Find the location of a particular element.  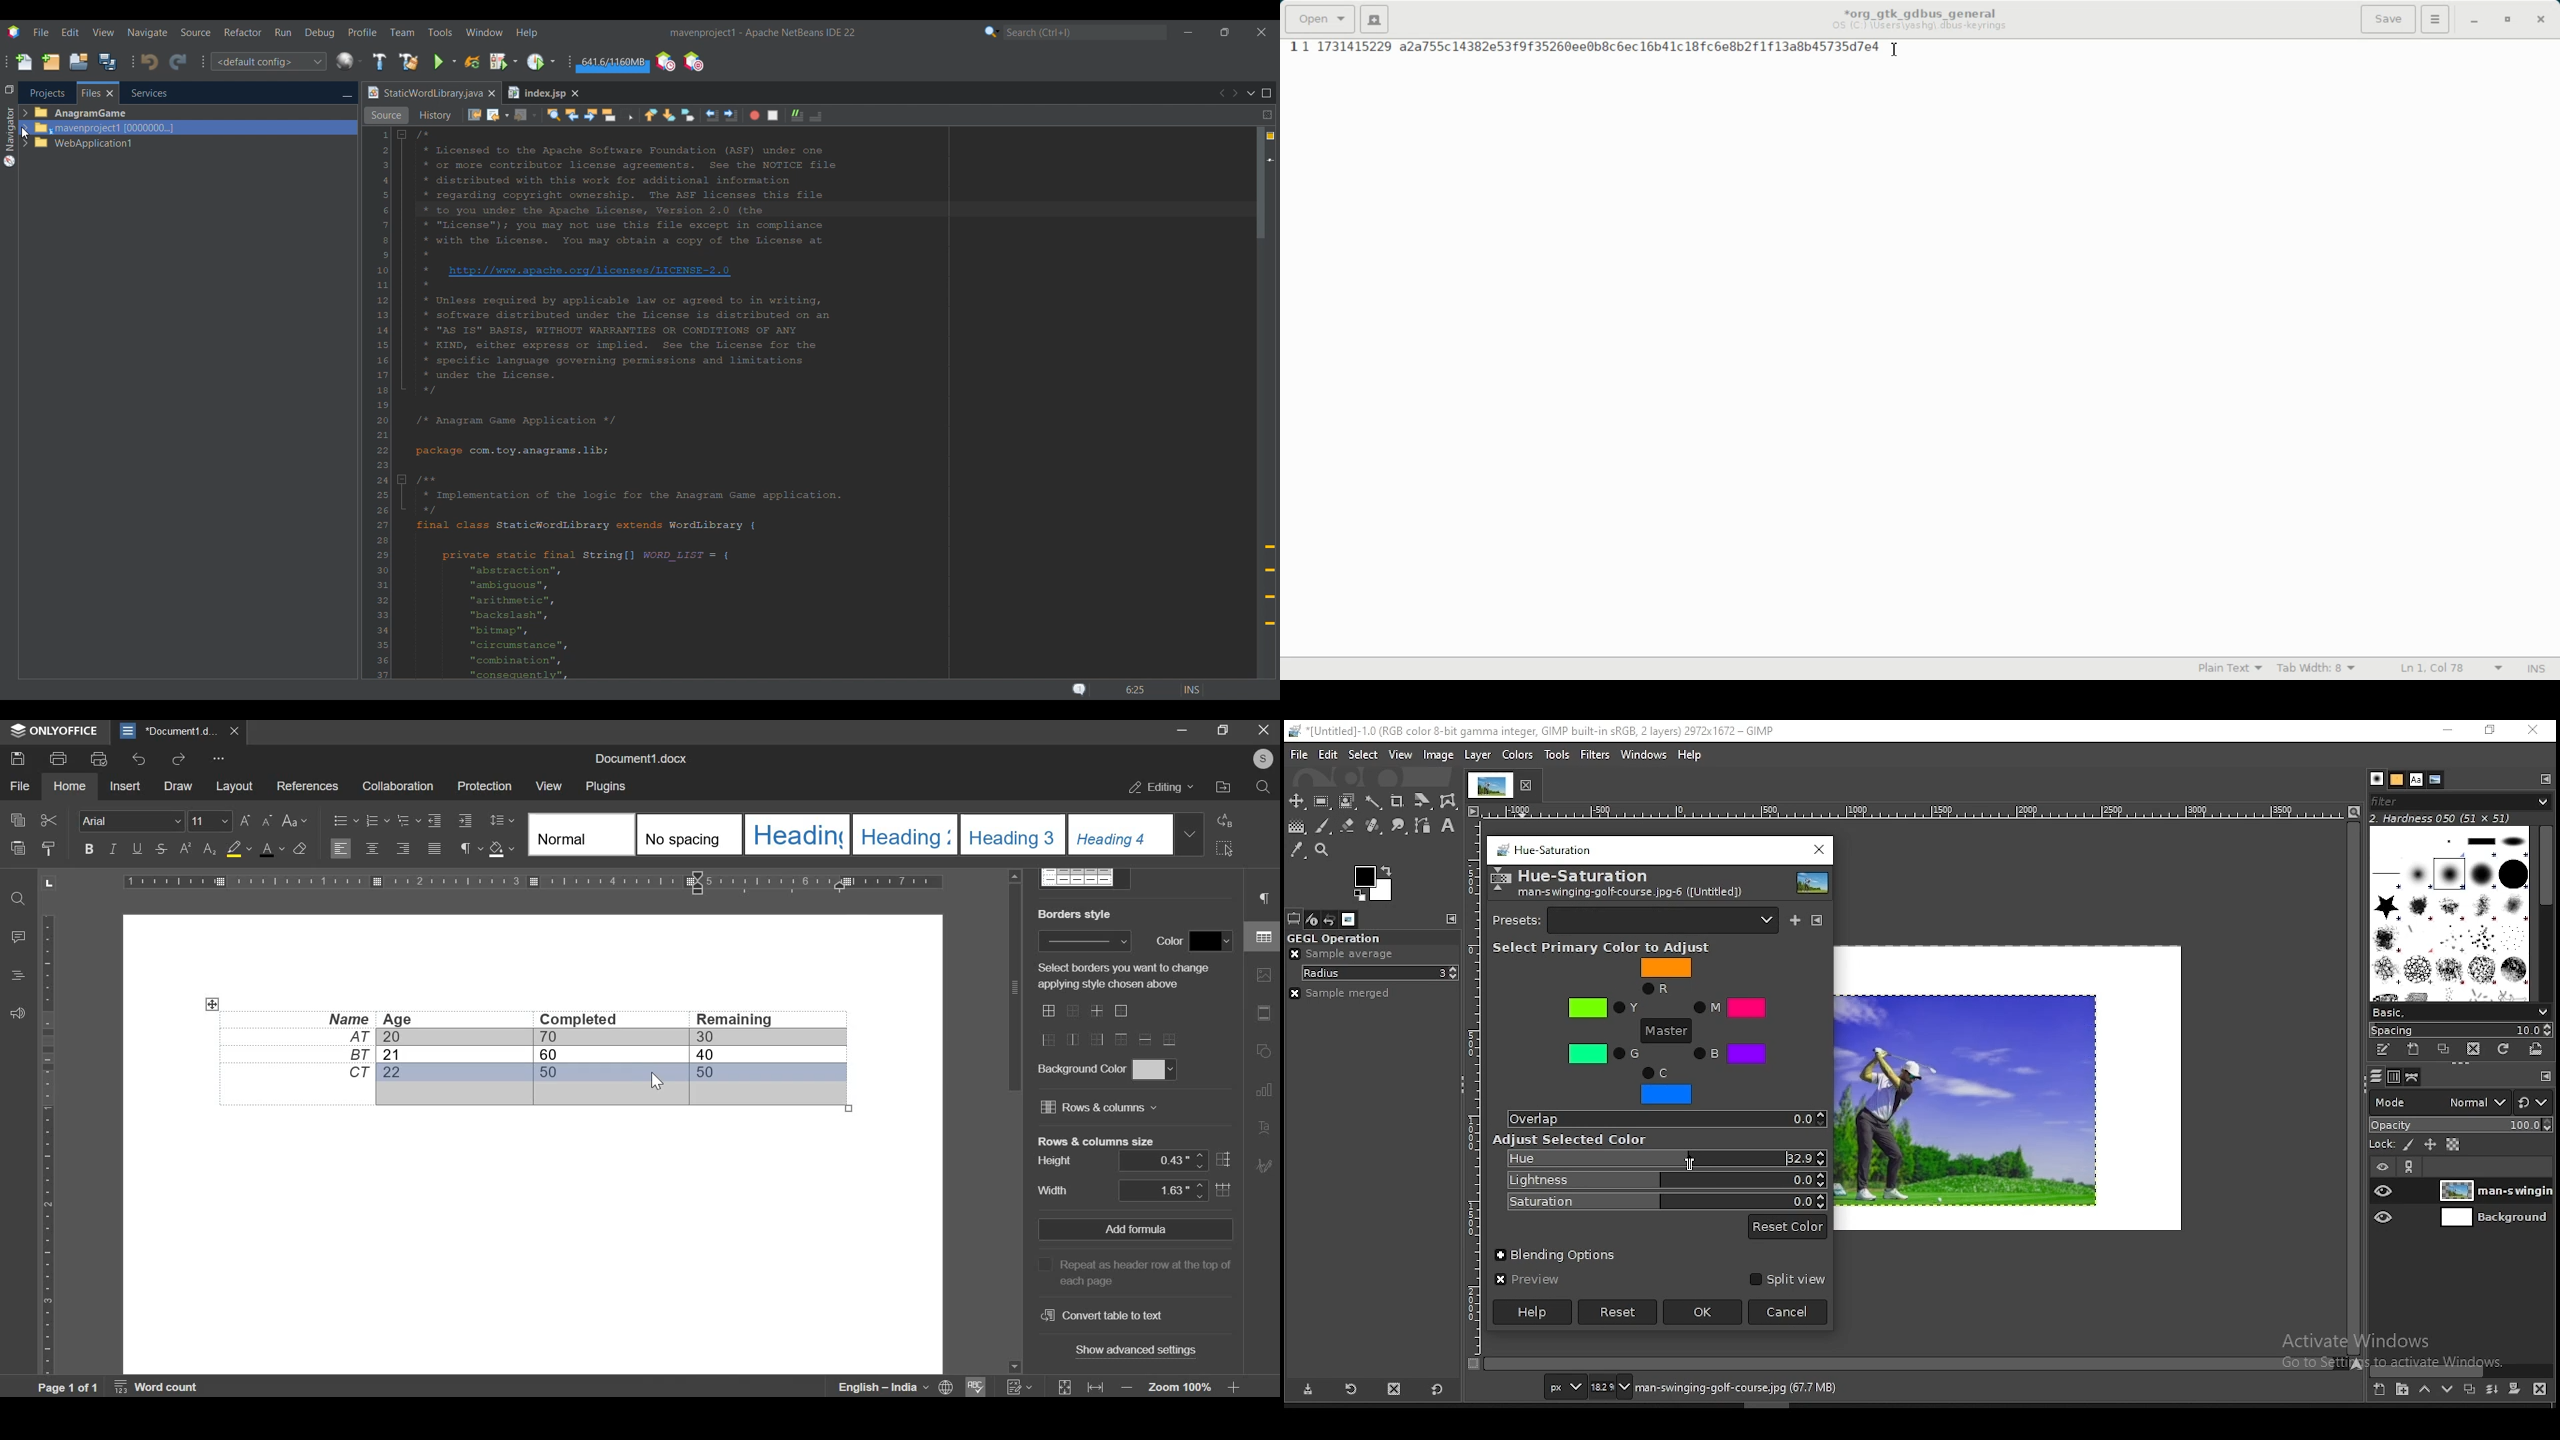

search is located at coordinates (1263, 787).